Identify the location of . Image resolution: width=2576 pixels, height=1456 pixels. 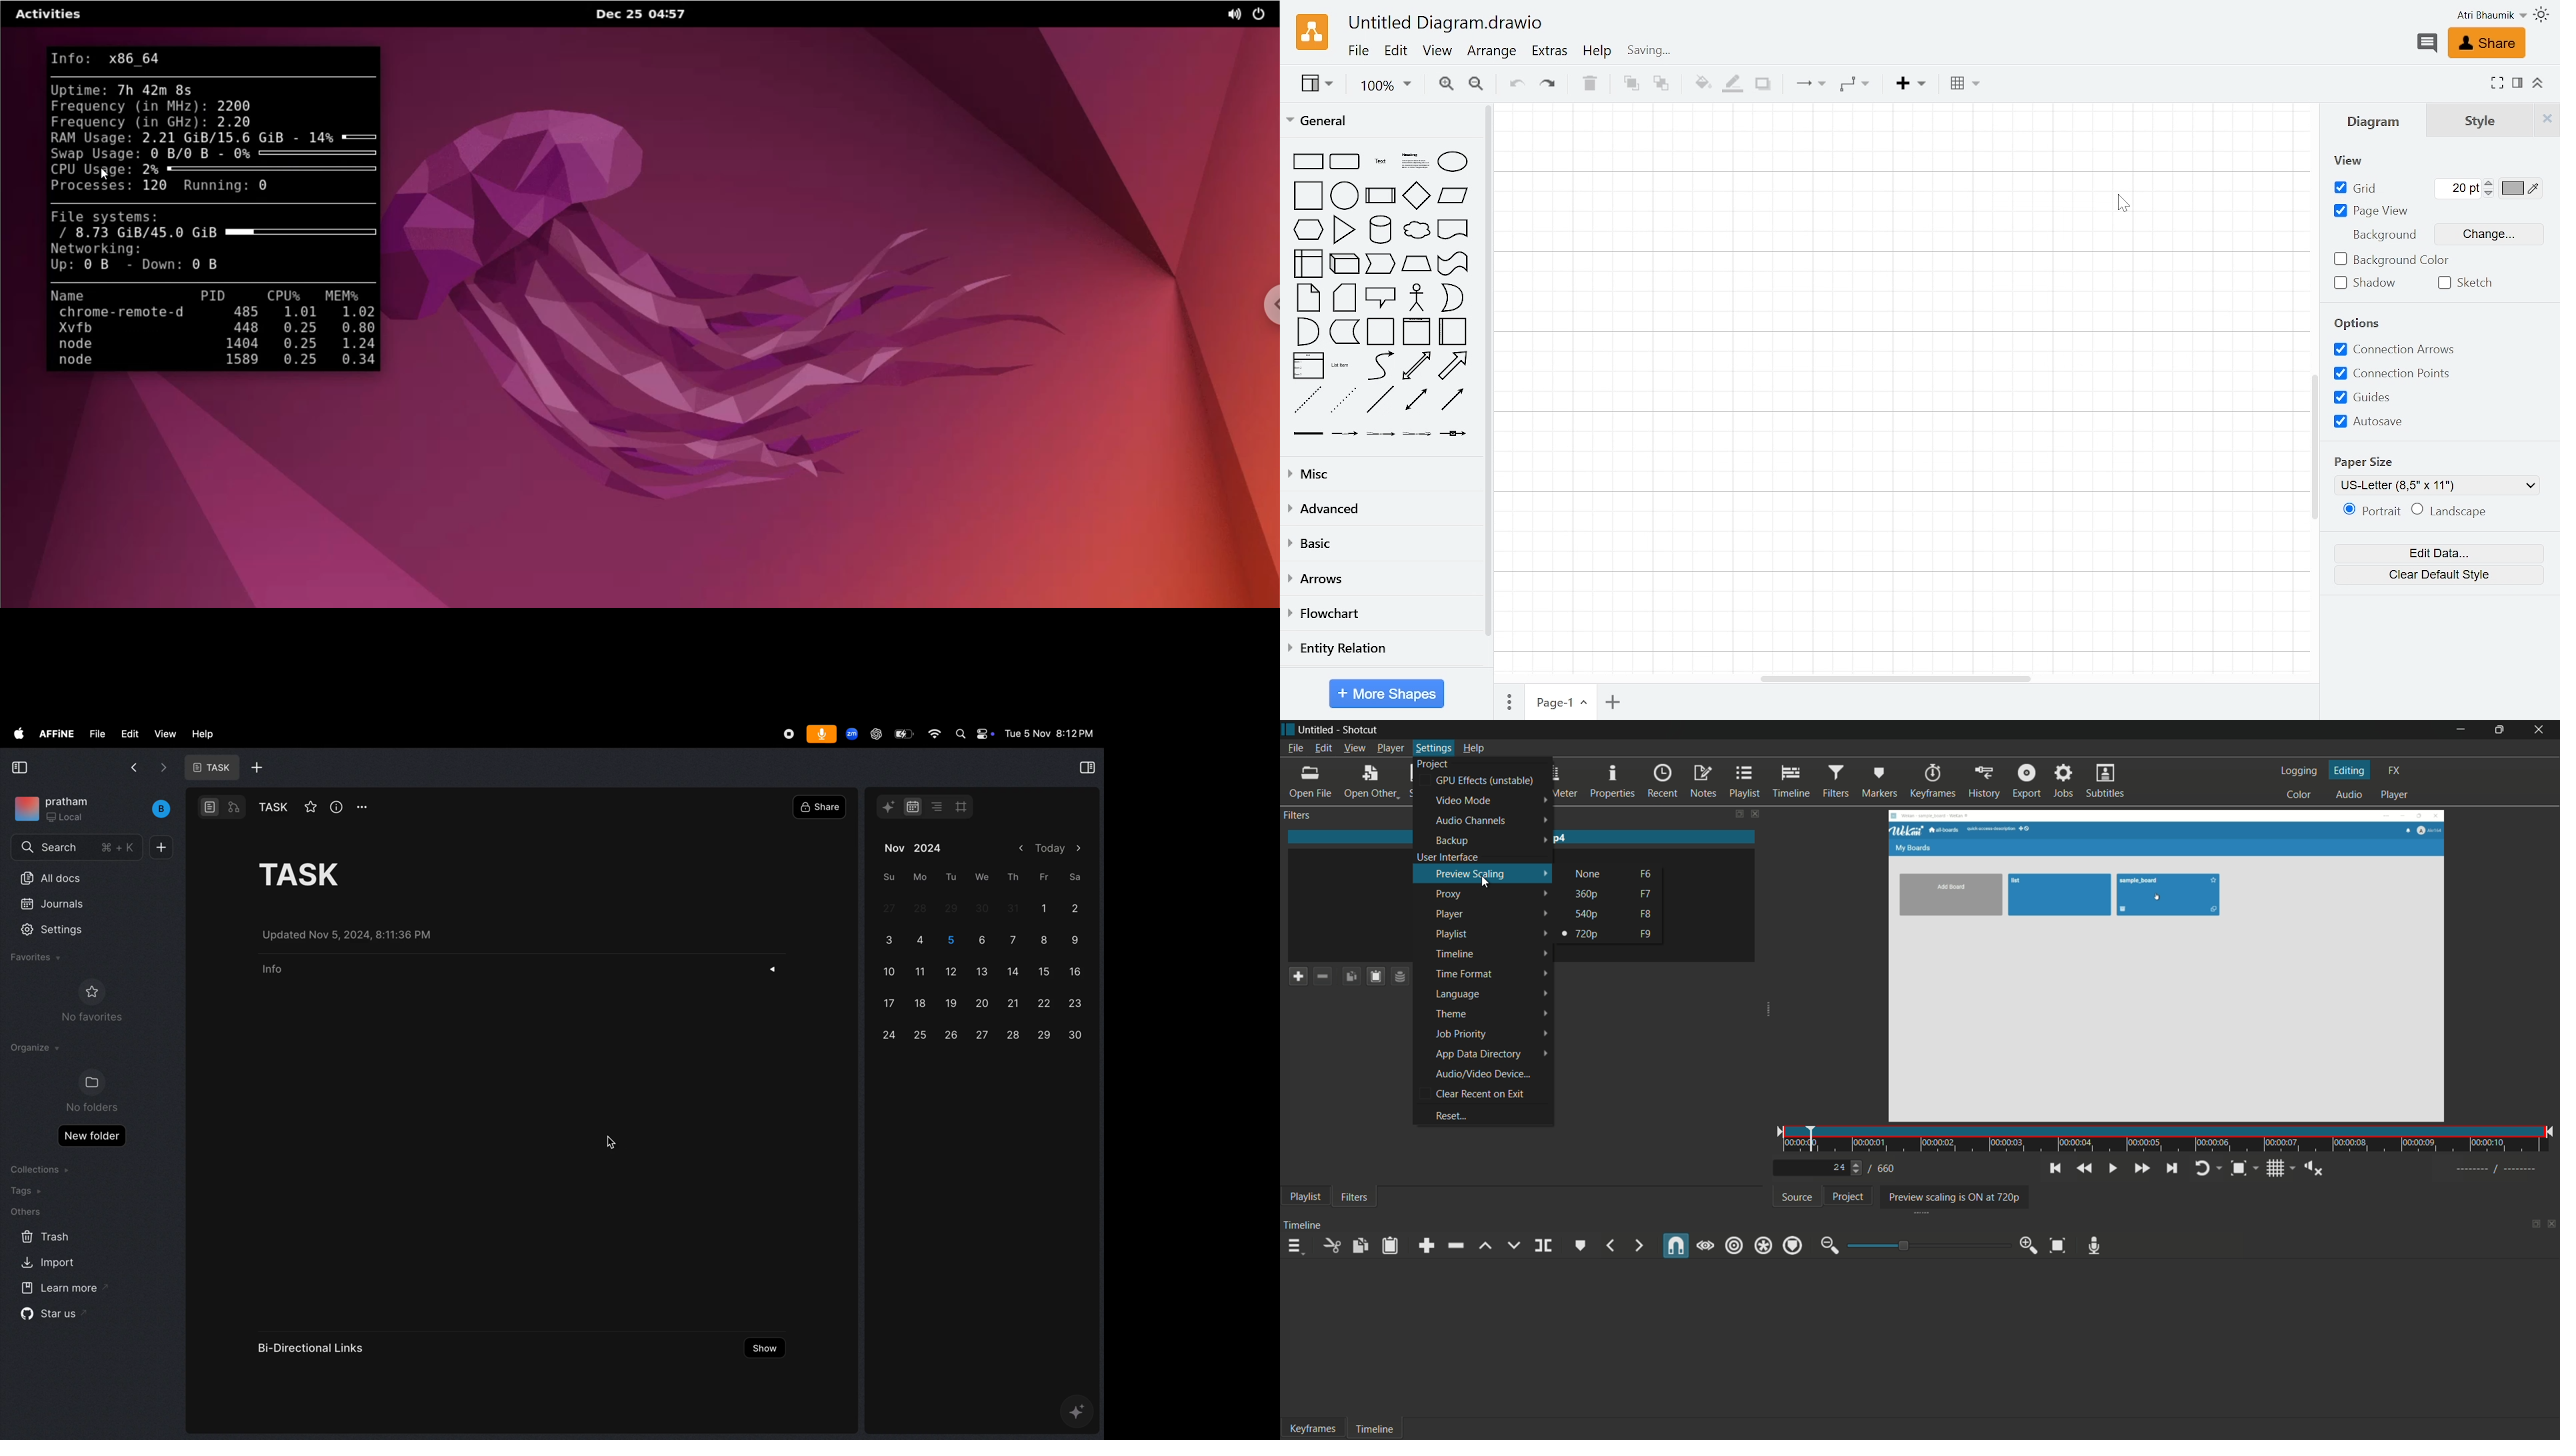
(272, 807).